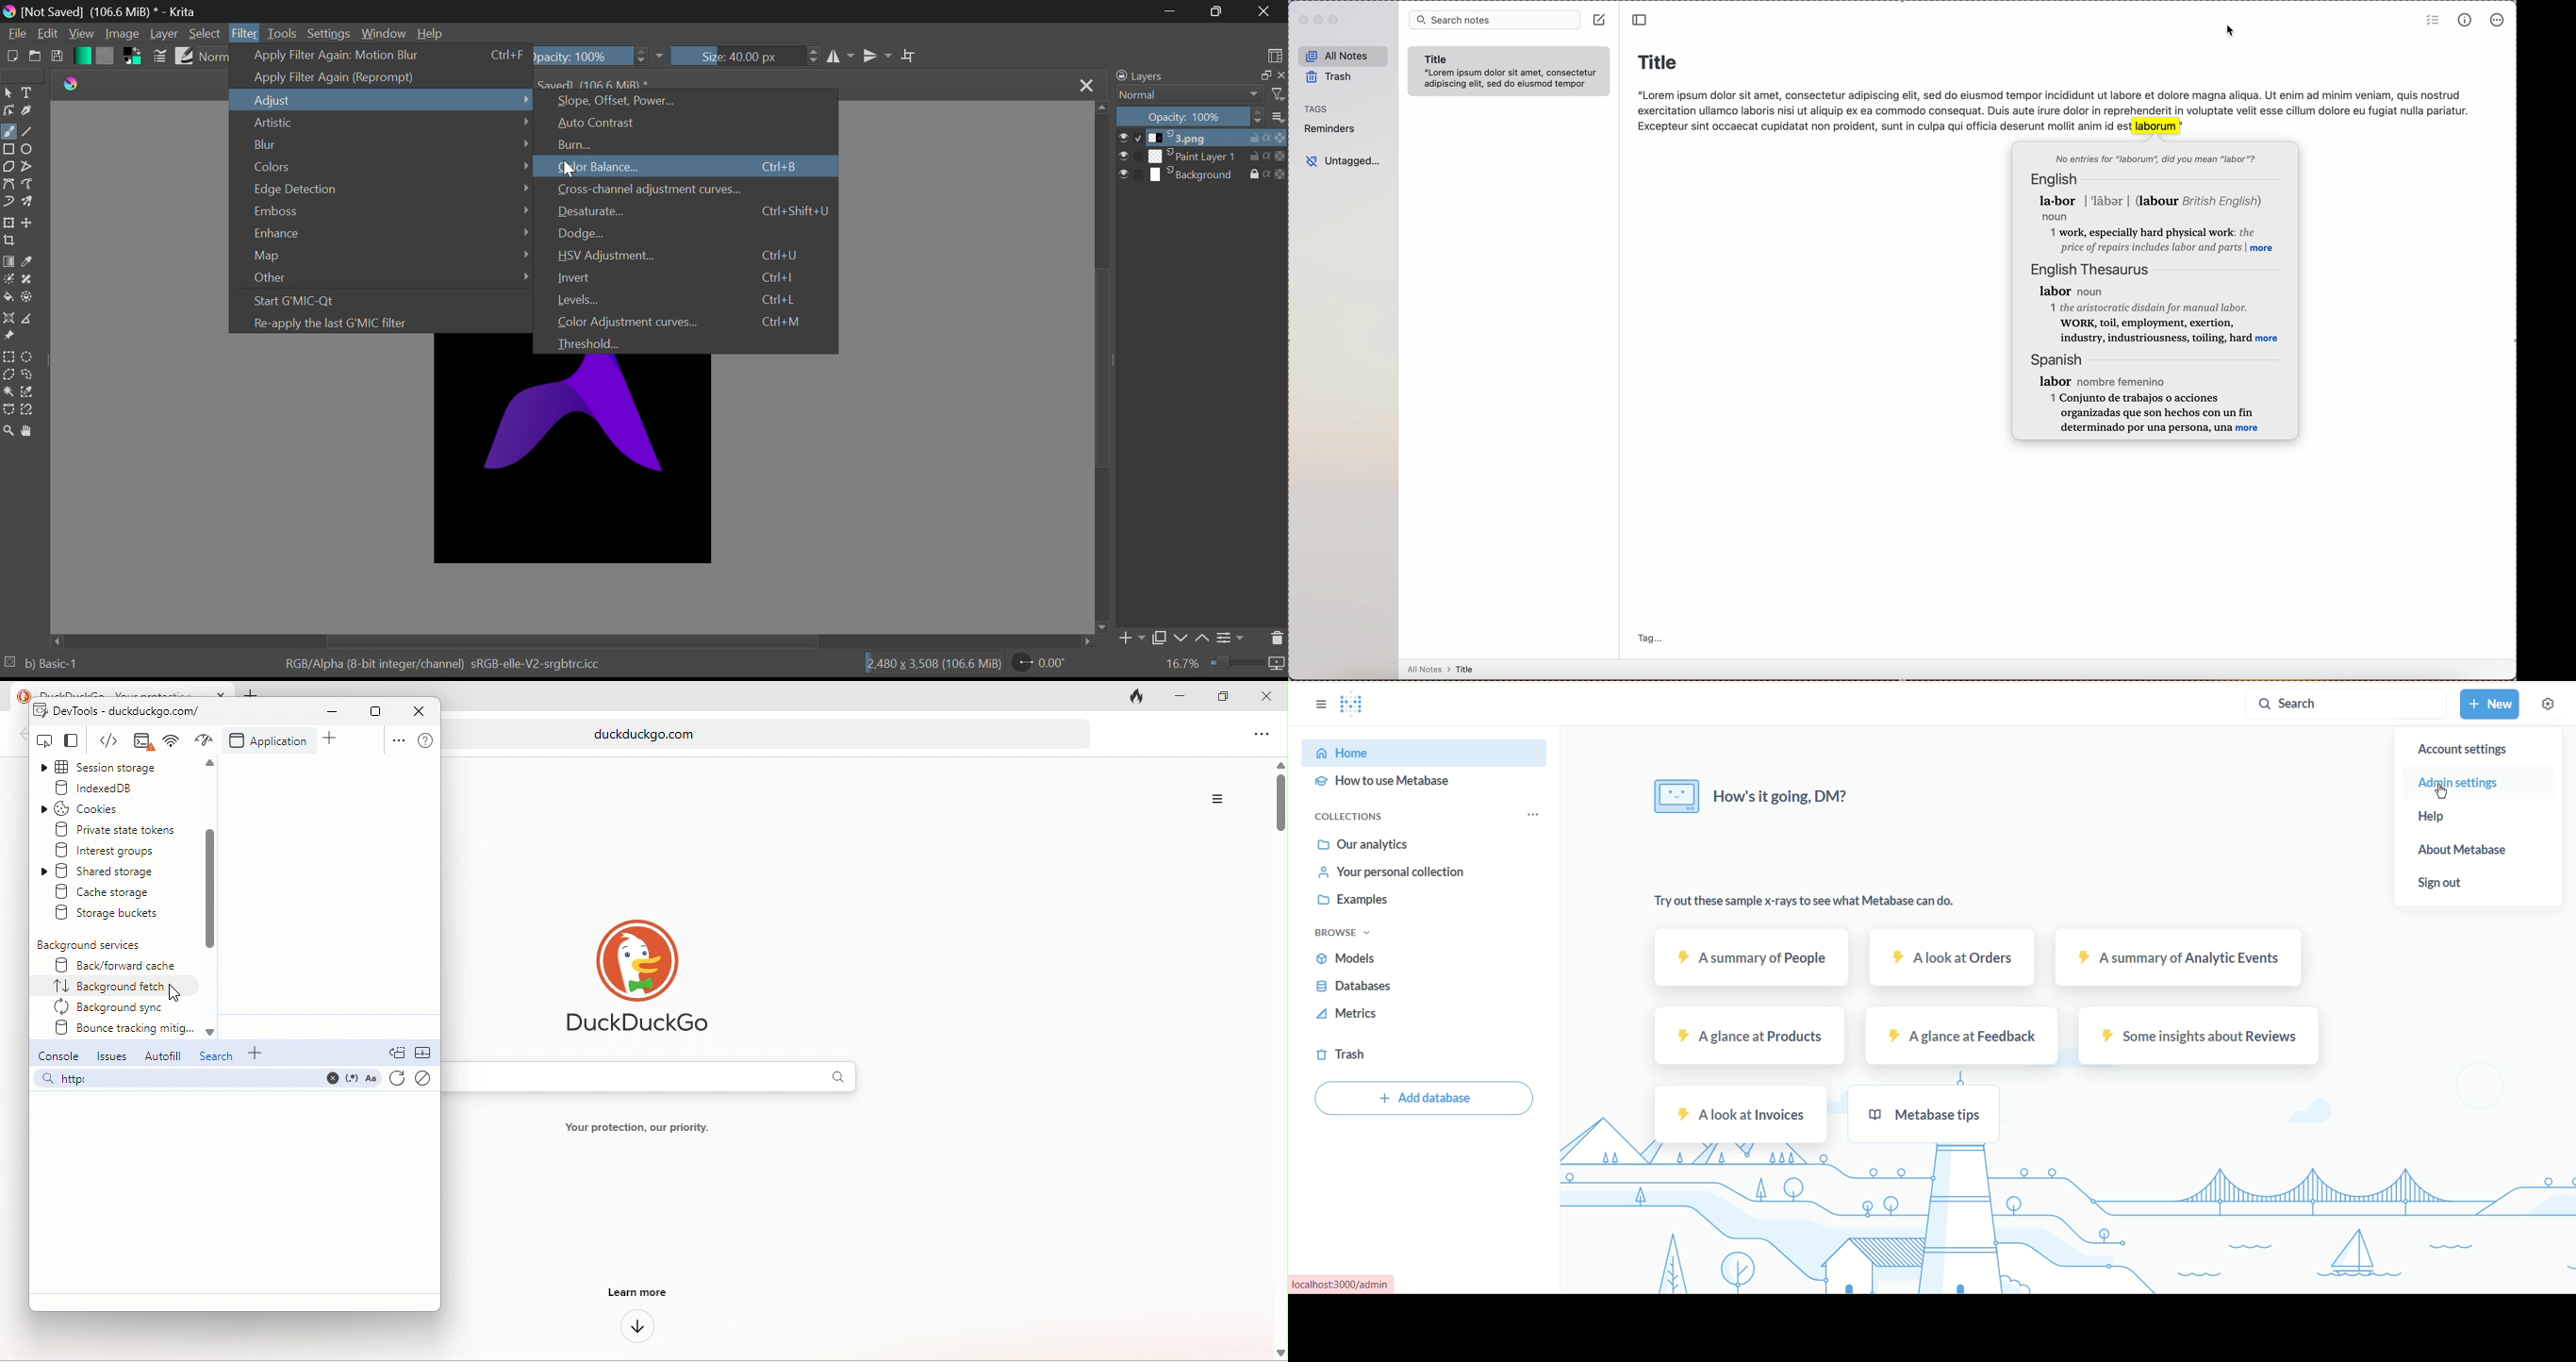 This screenshot has height=1372, width=2576. What do you see at coordinates (110, 965) in the screenshot?
I see `back/forward cache` at bounding box center [110, 965].